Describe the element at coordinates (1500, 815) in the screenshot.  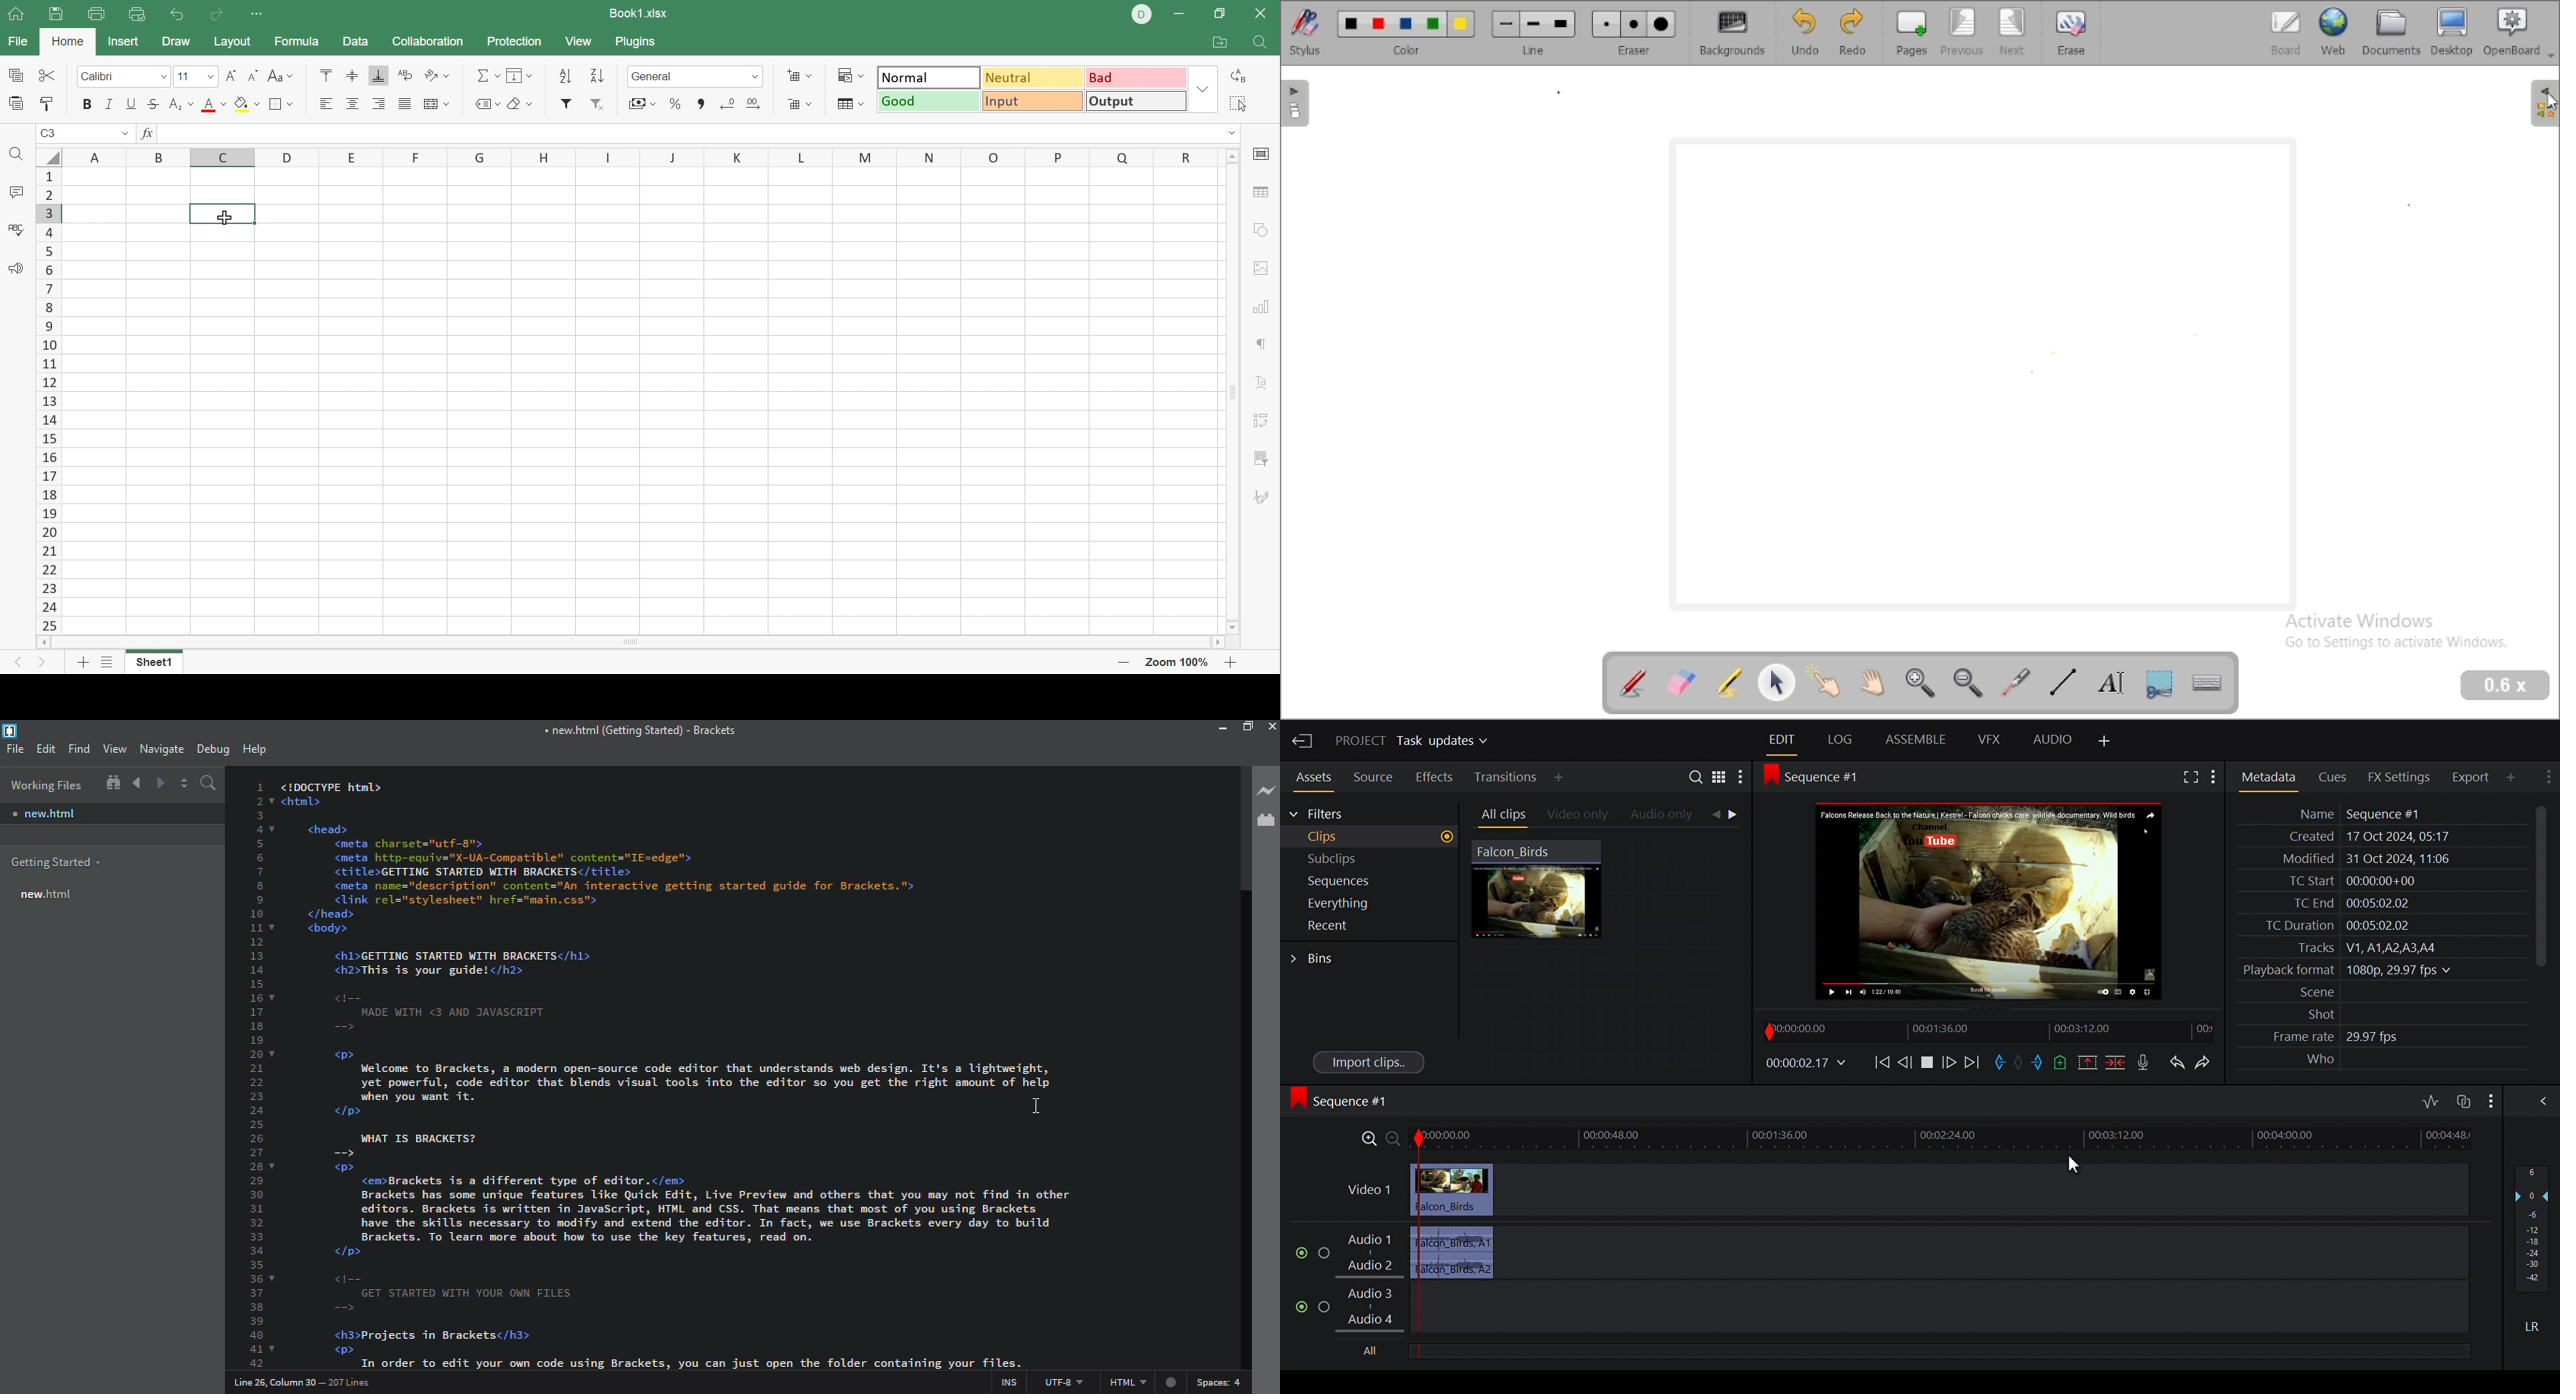
I see `All clips` at that location.